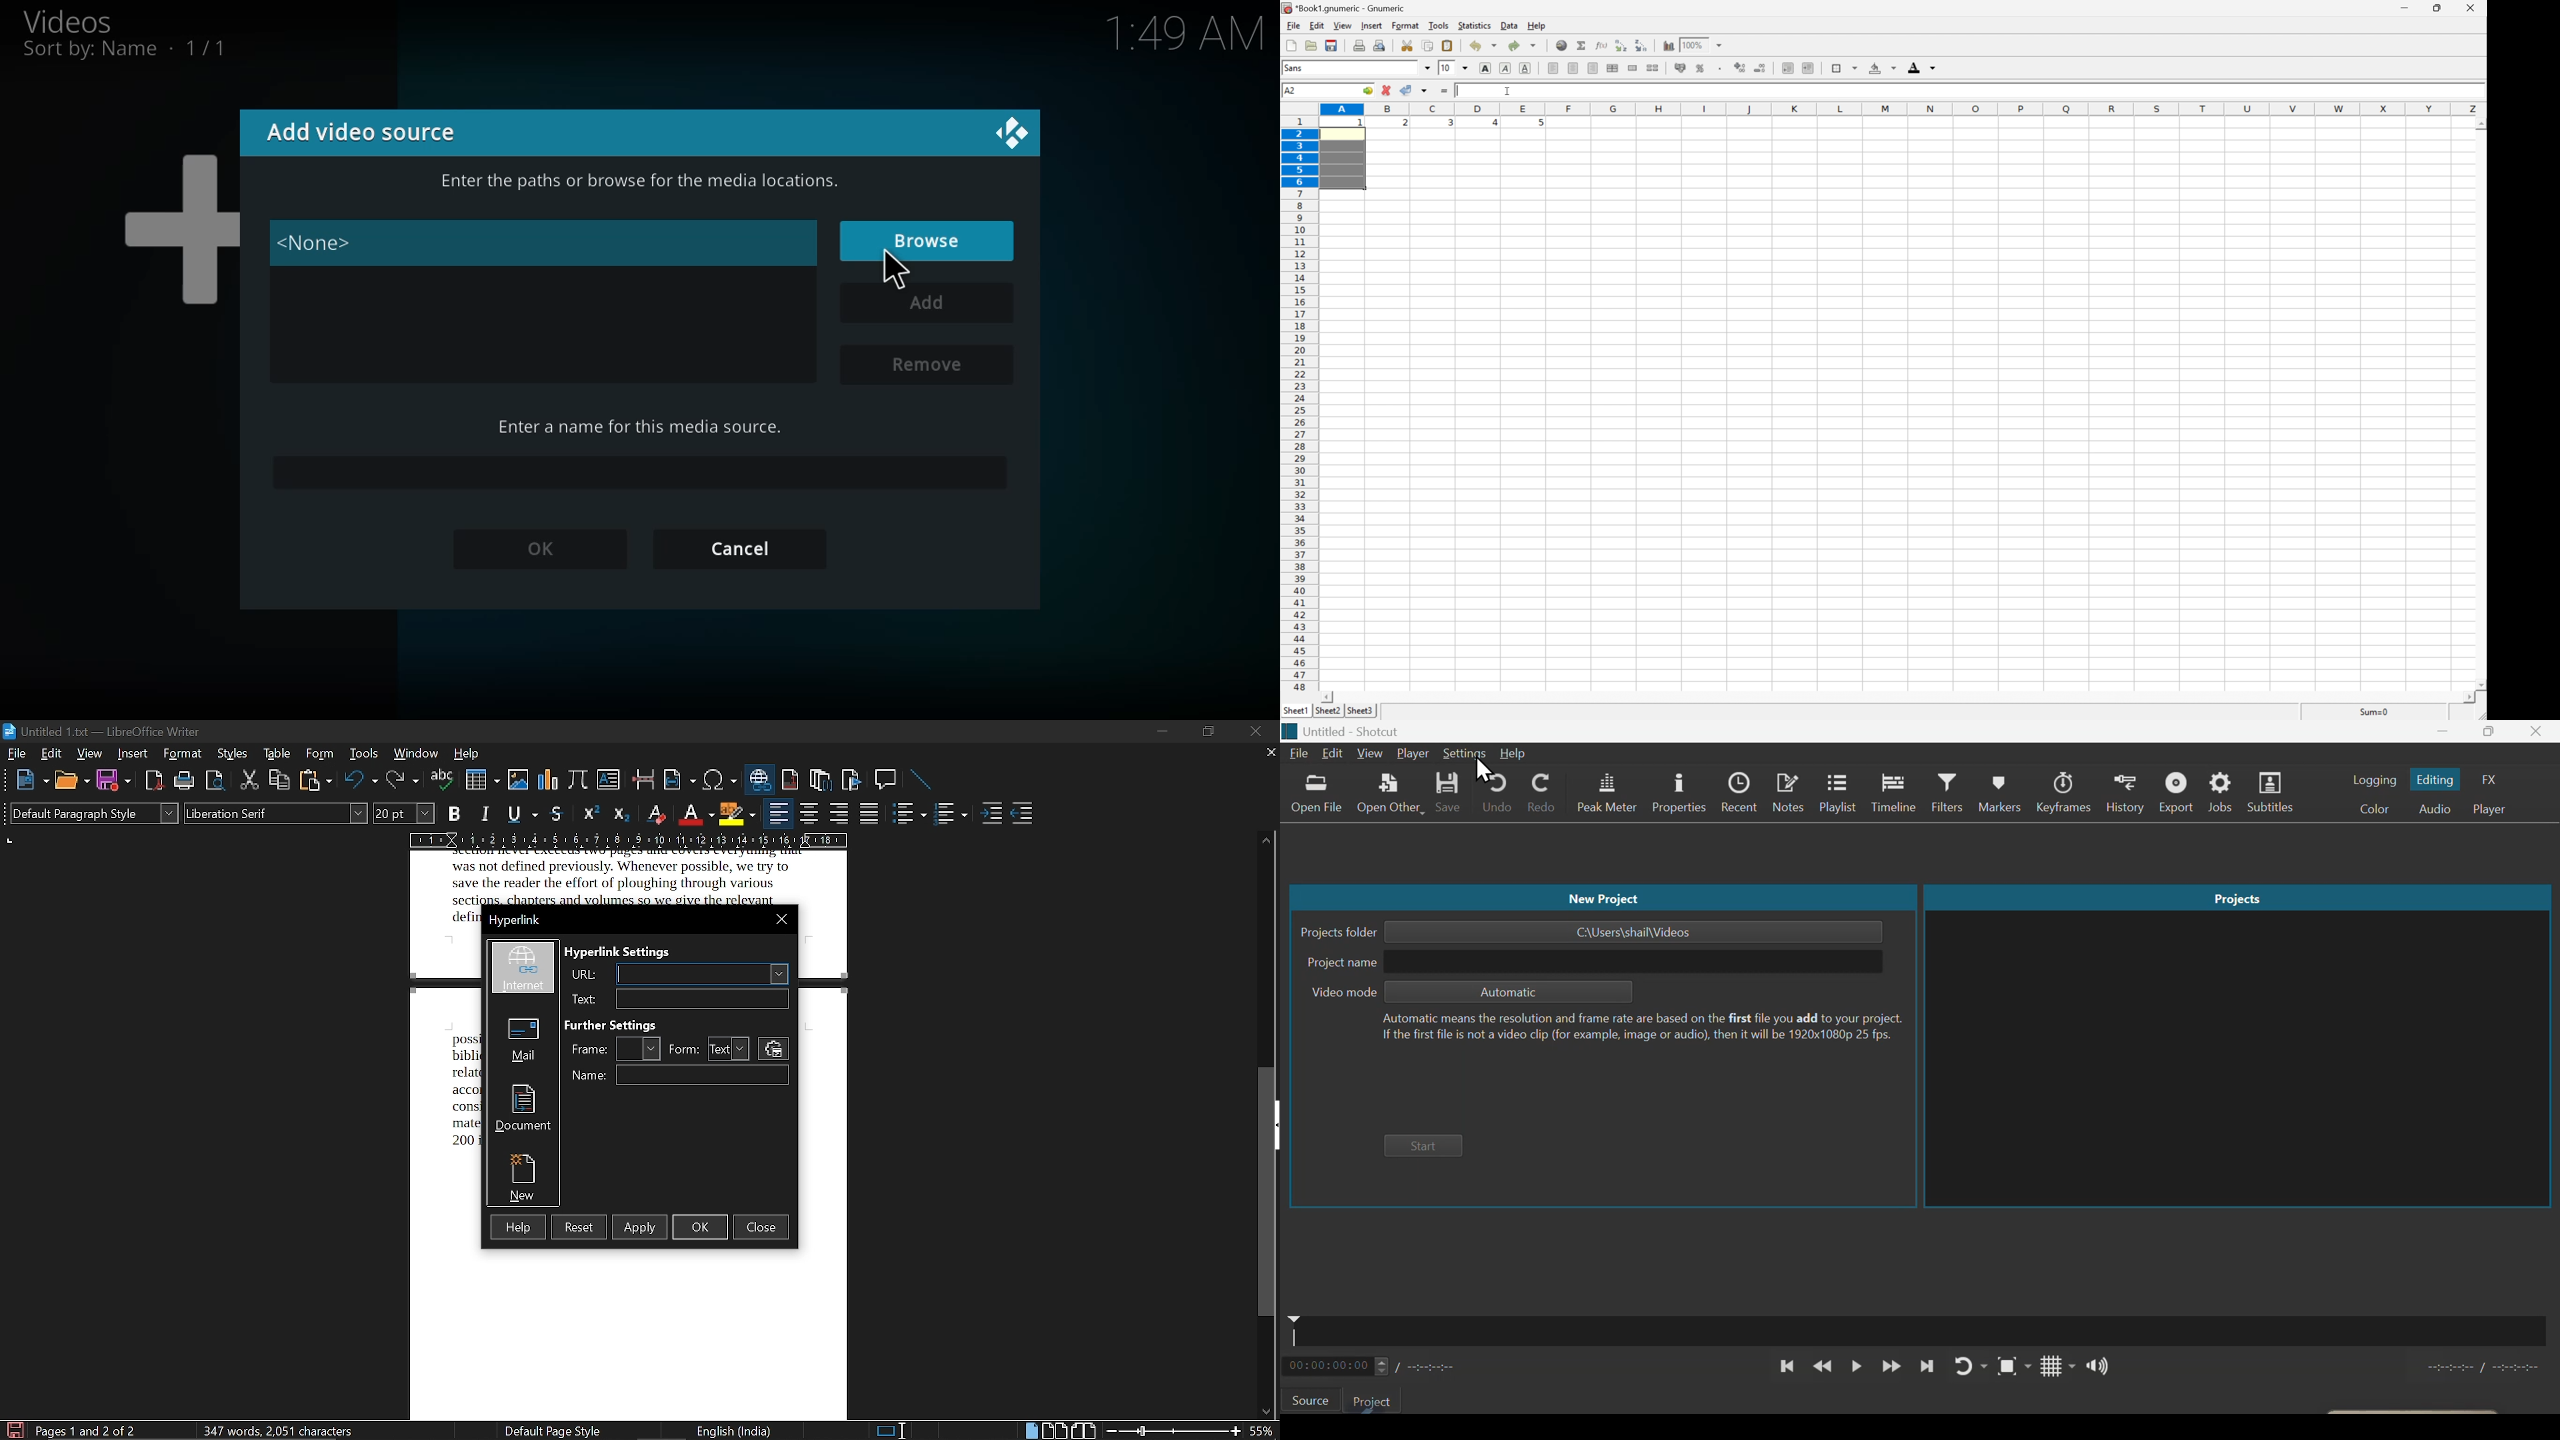 The height and width of the screenshot is (1456, 2576). Describe the element at coordinates (737, 550) in the screenshot. I see `cancel` at that location.